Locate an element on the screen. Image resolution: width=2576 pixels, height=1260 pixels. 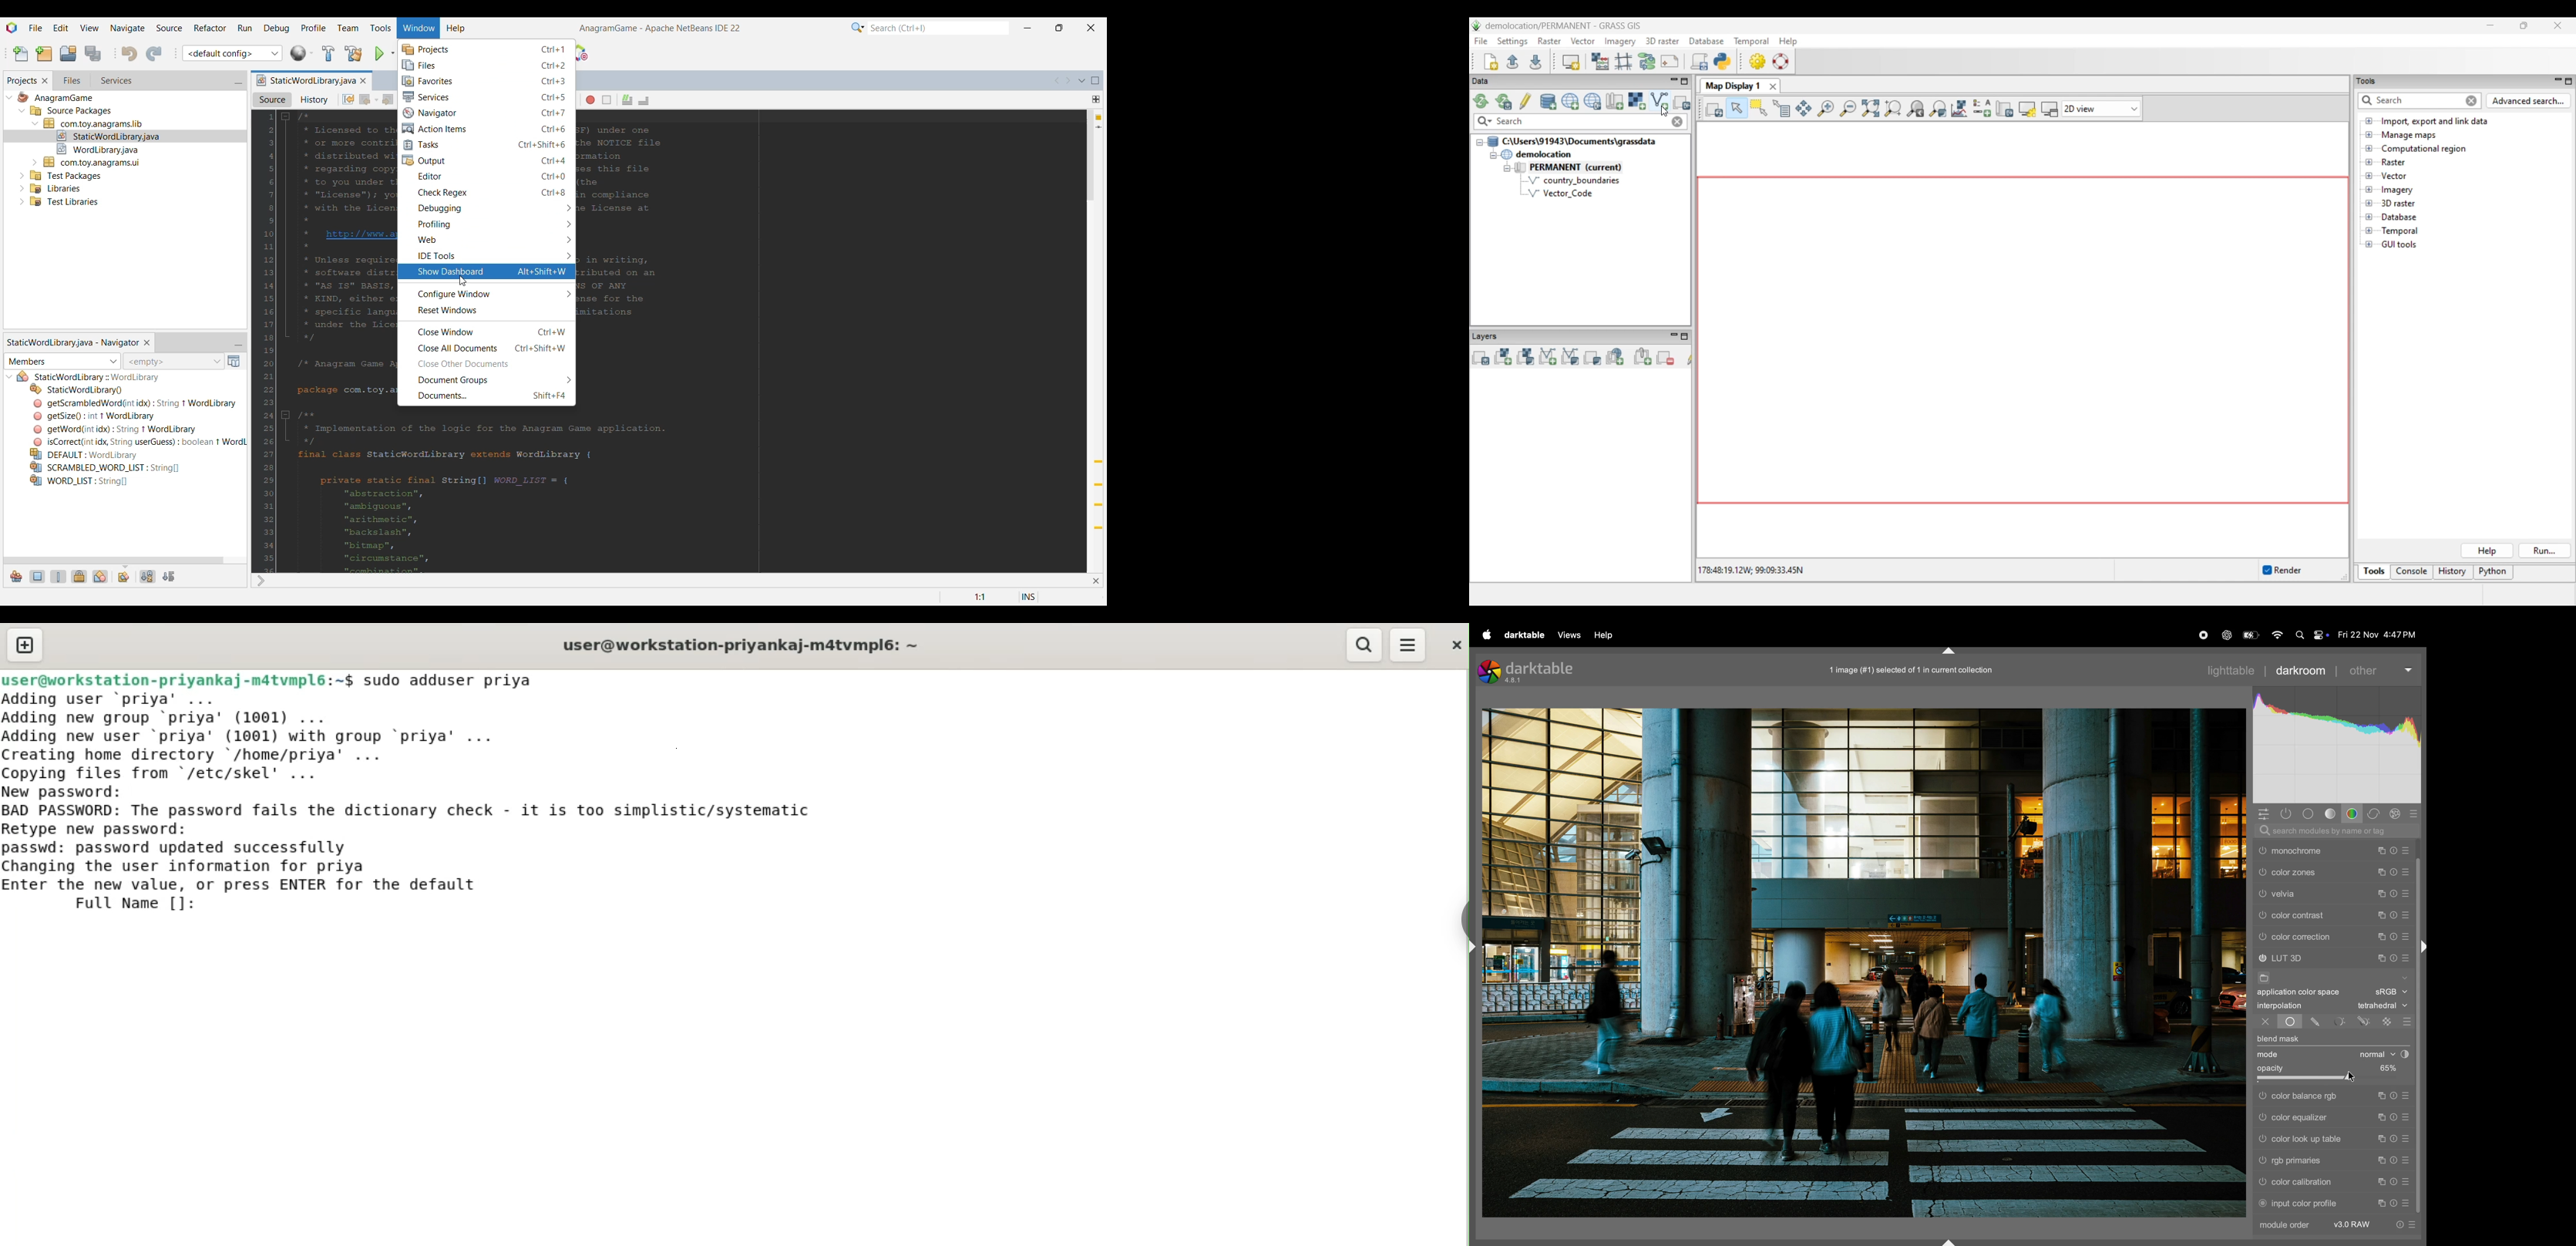
reset is located at coordinates (2394, 891).